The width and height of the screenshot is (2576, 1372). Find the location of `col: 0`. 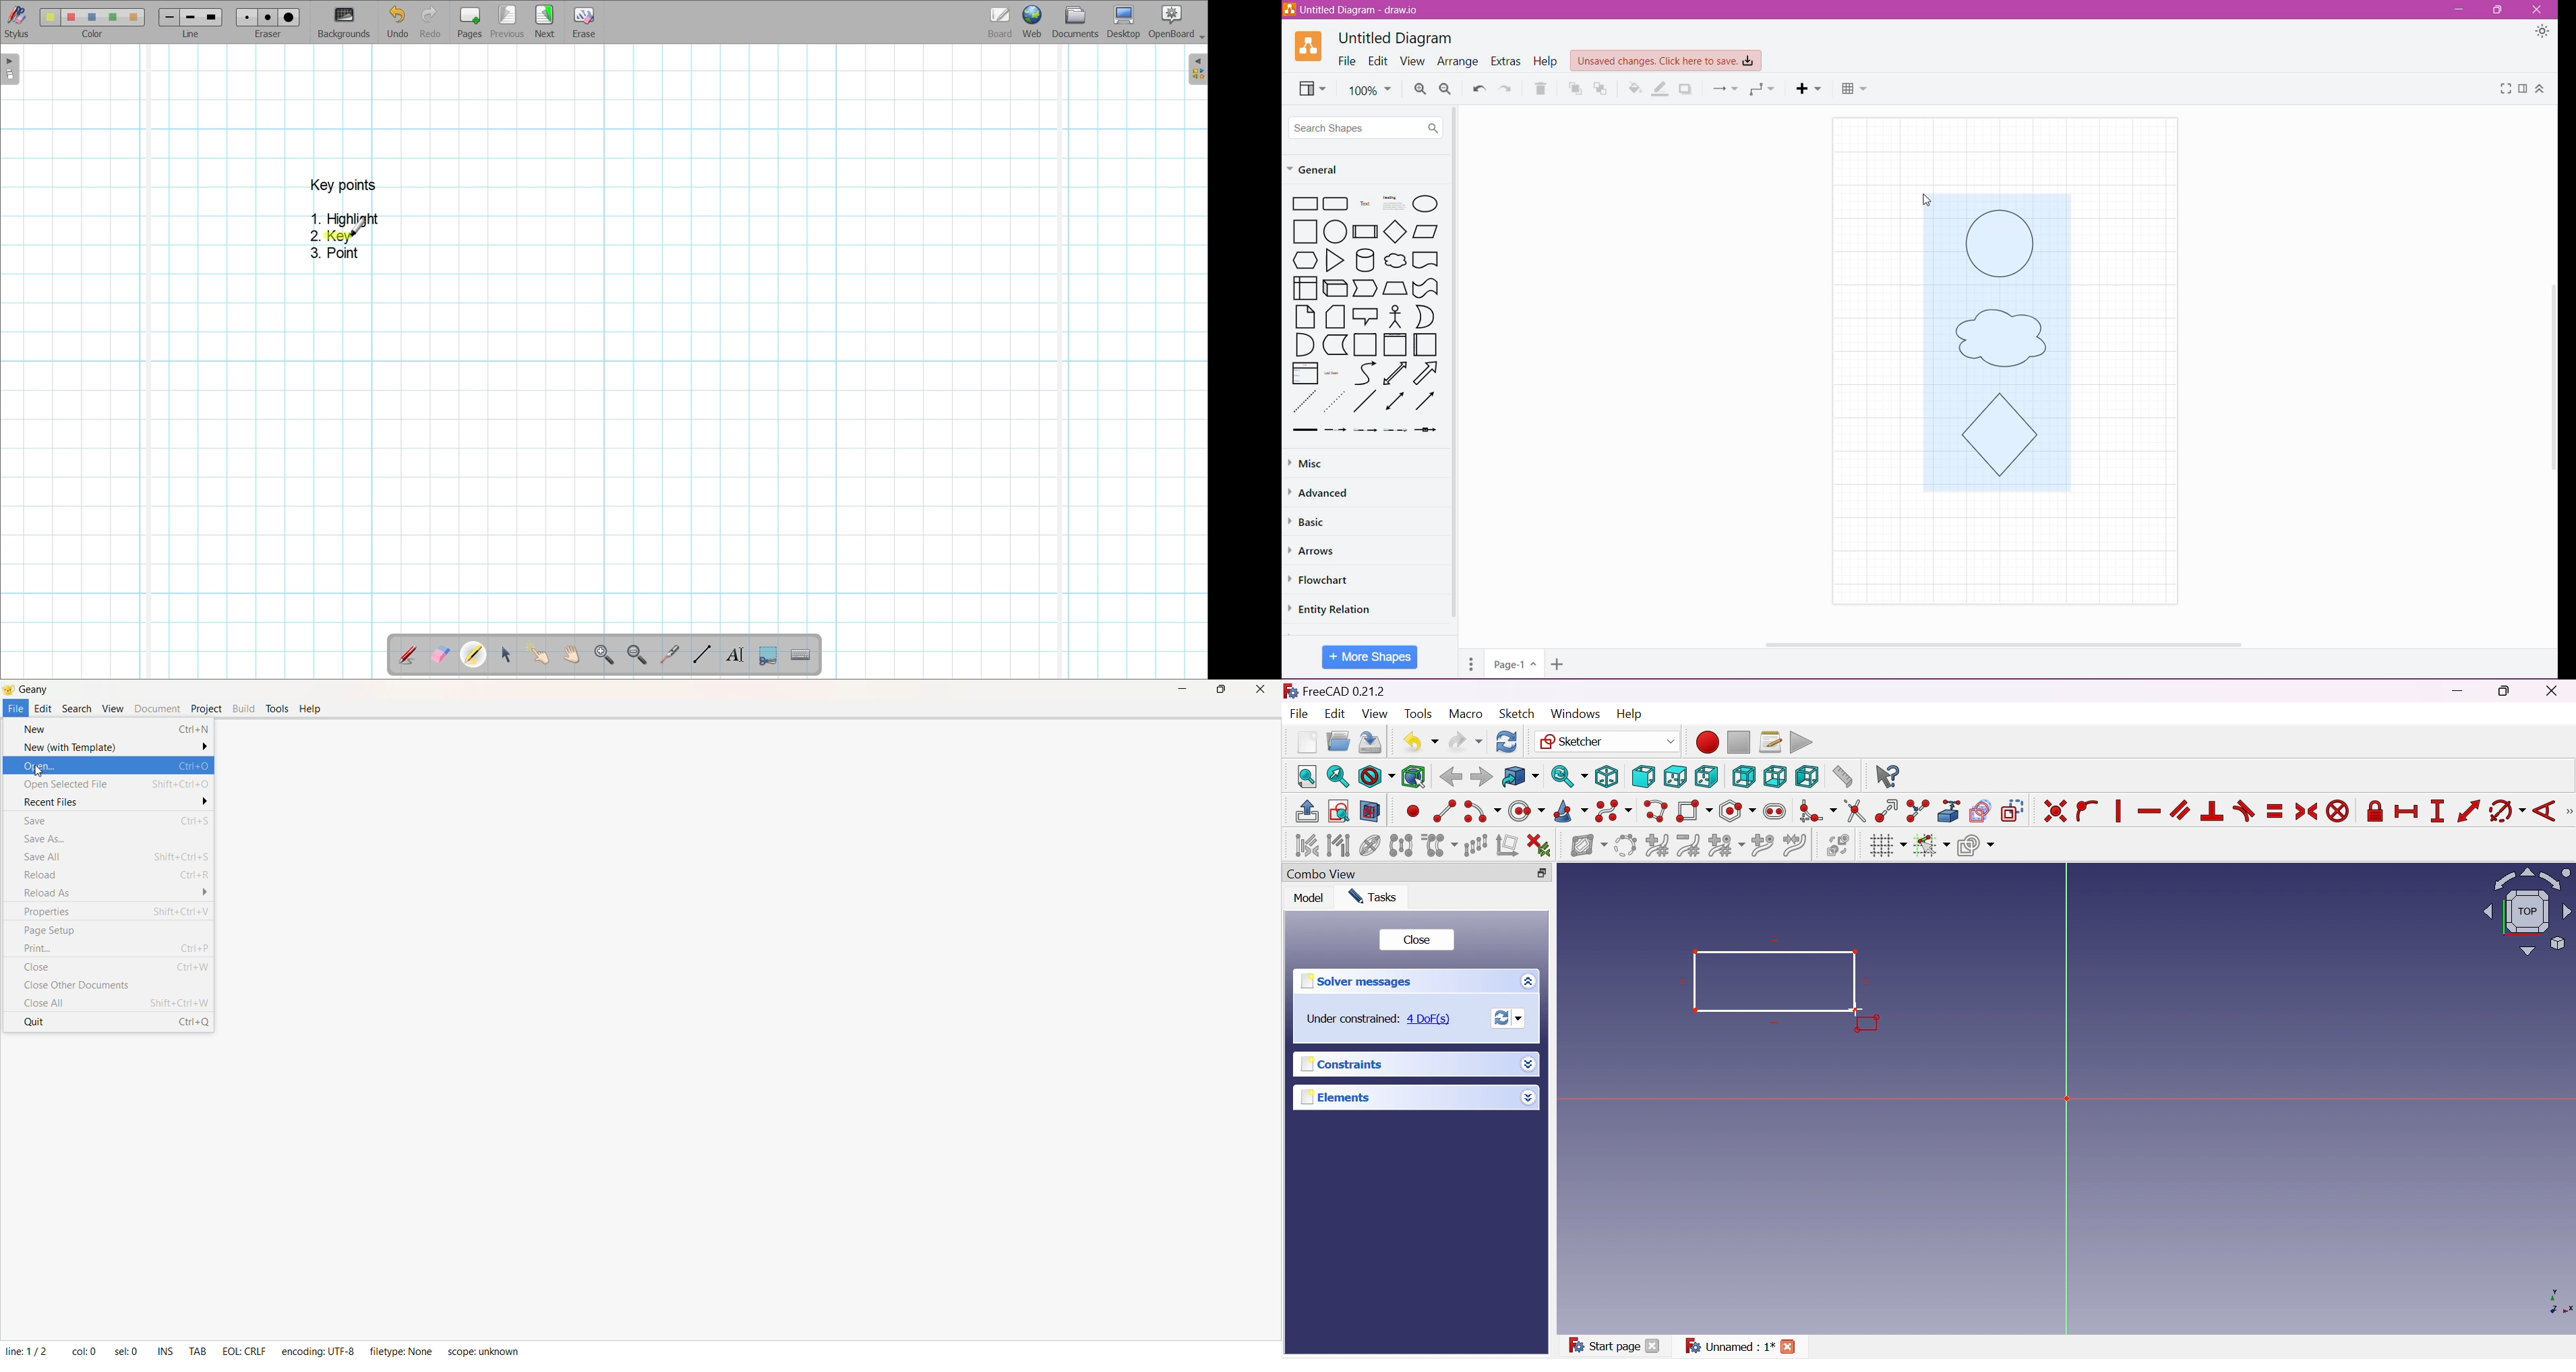

col: 0 is located at coordinates (79, 1351).